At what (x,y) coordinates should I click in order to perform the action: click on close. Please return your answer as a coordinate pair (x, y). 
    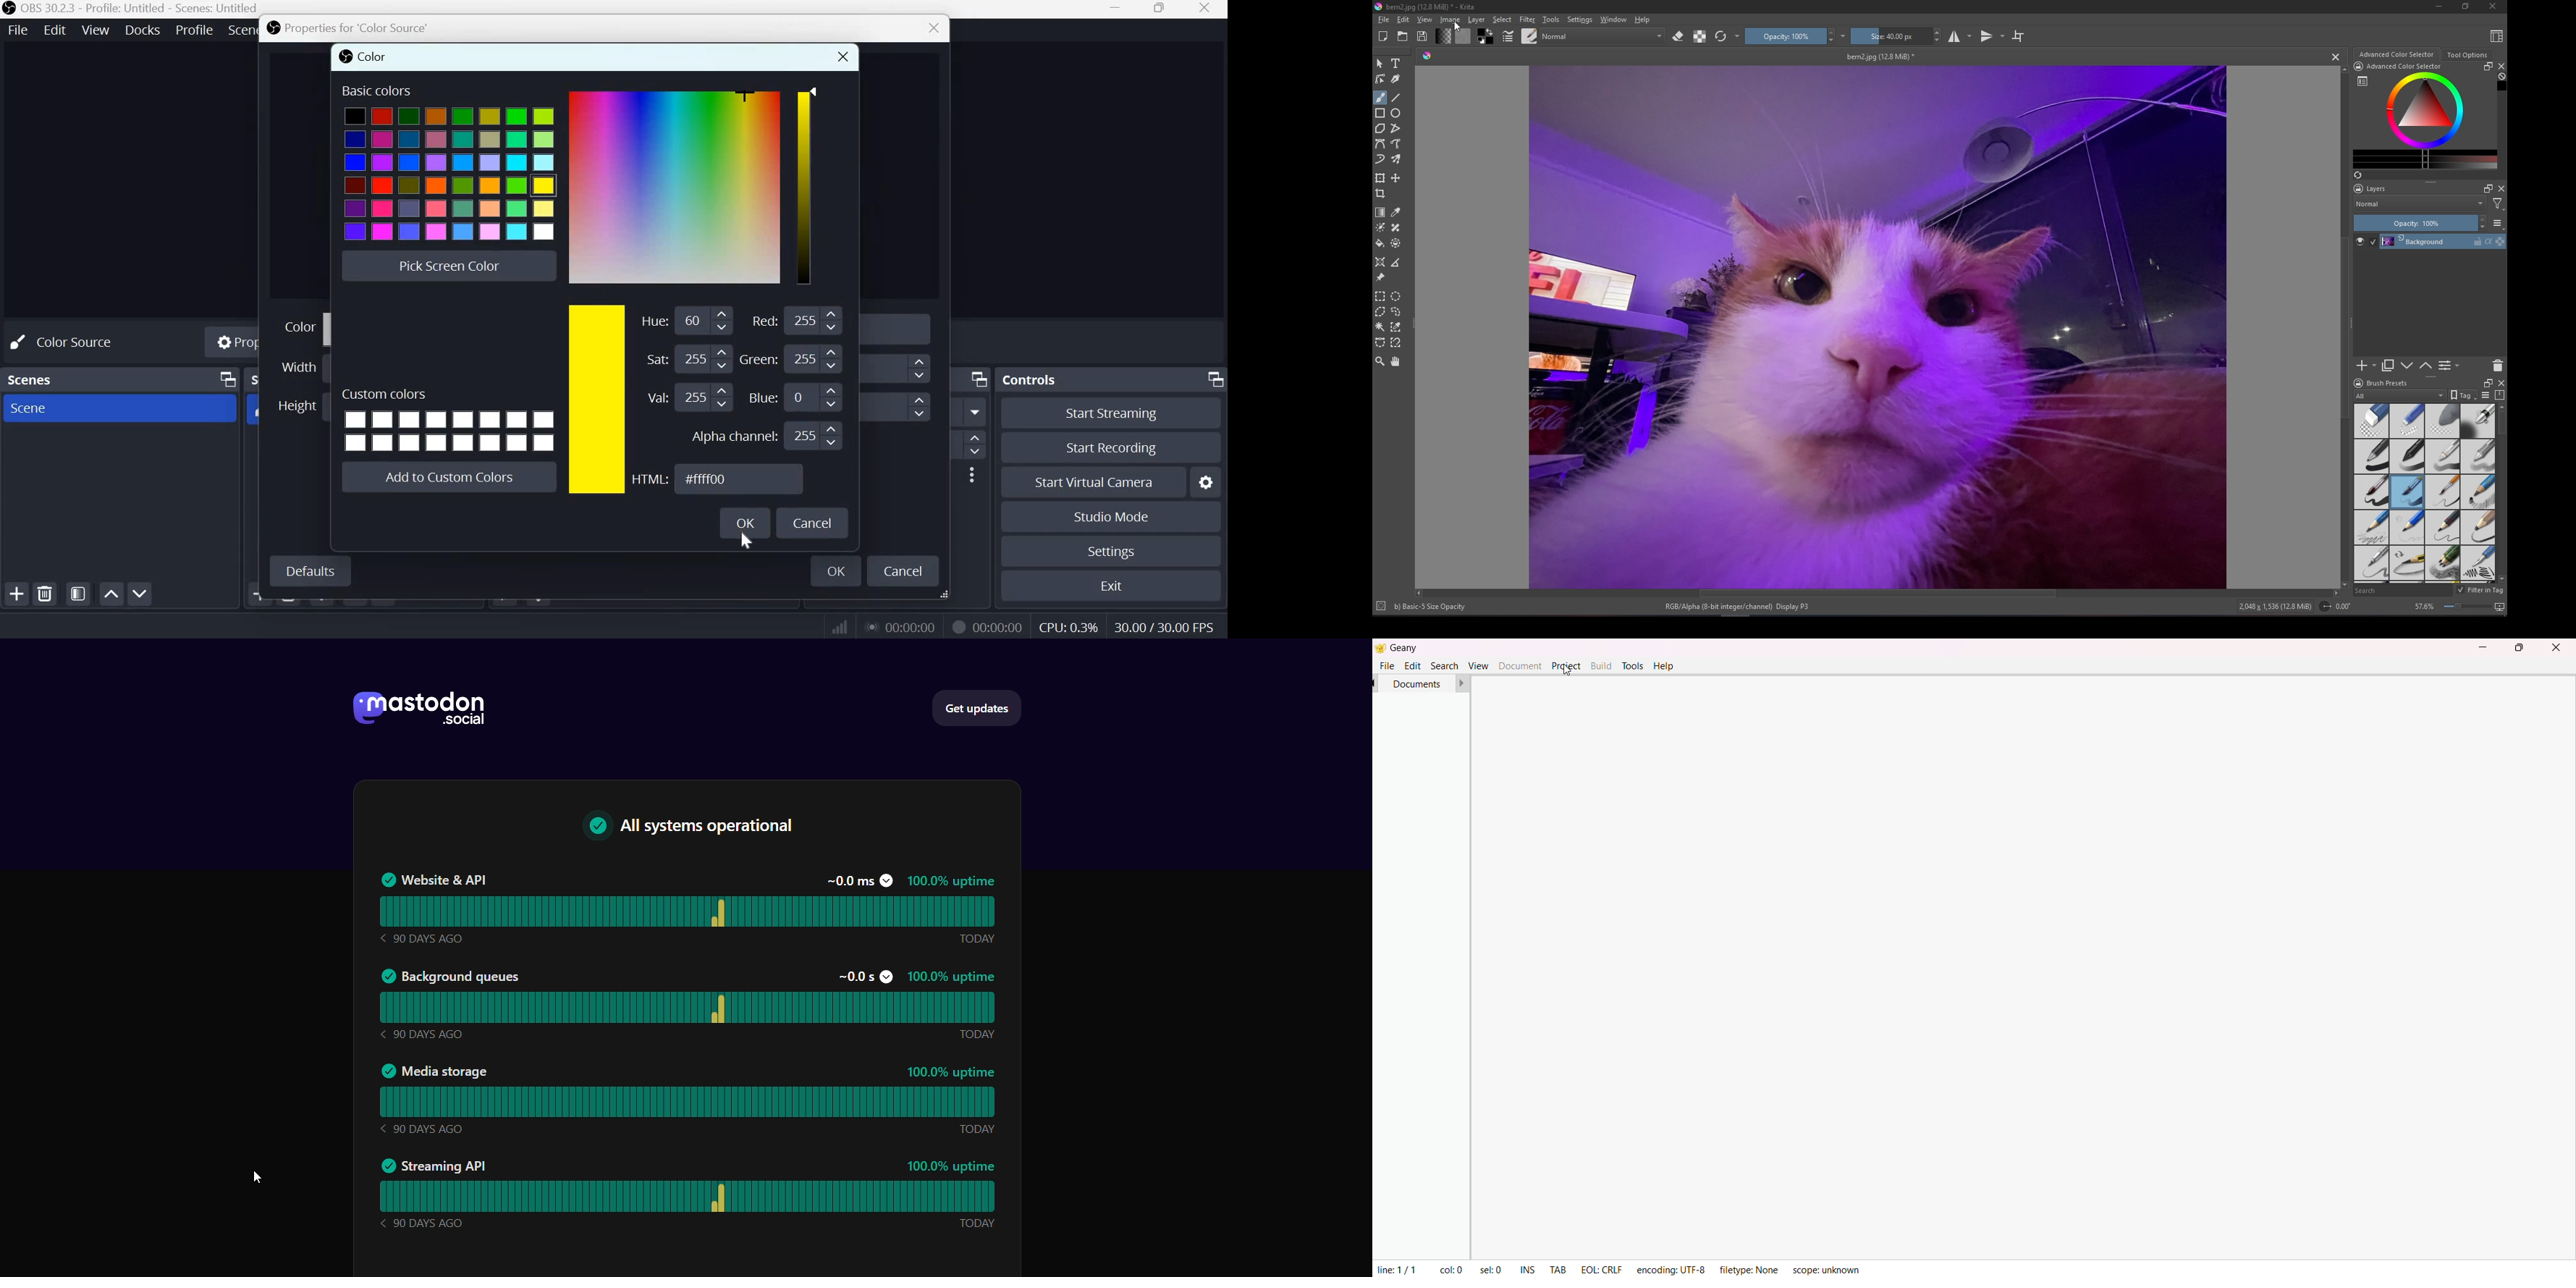
    Looking at the image, I should click on (931, 27).